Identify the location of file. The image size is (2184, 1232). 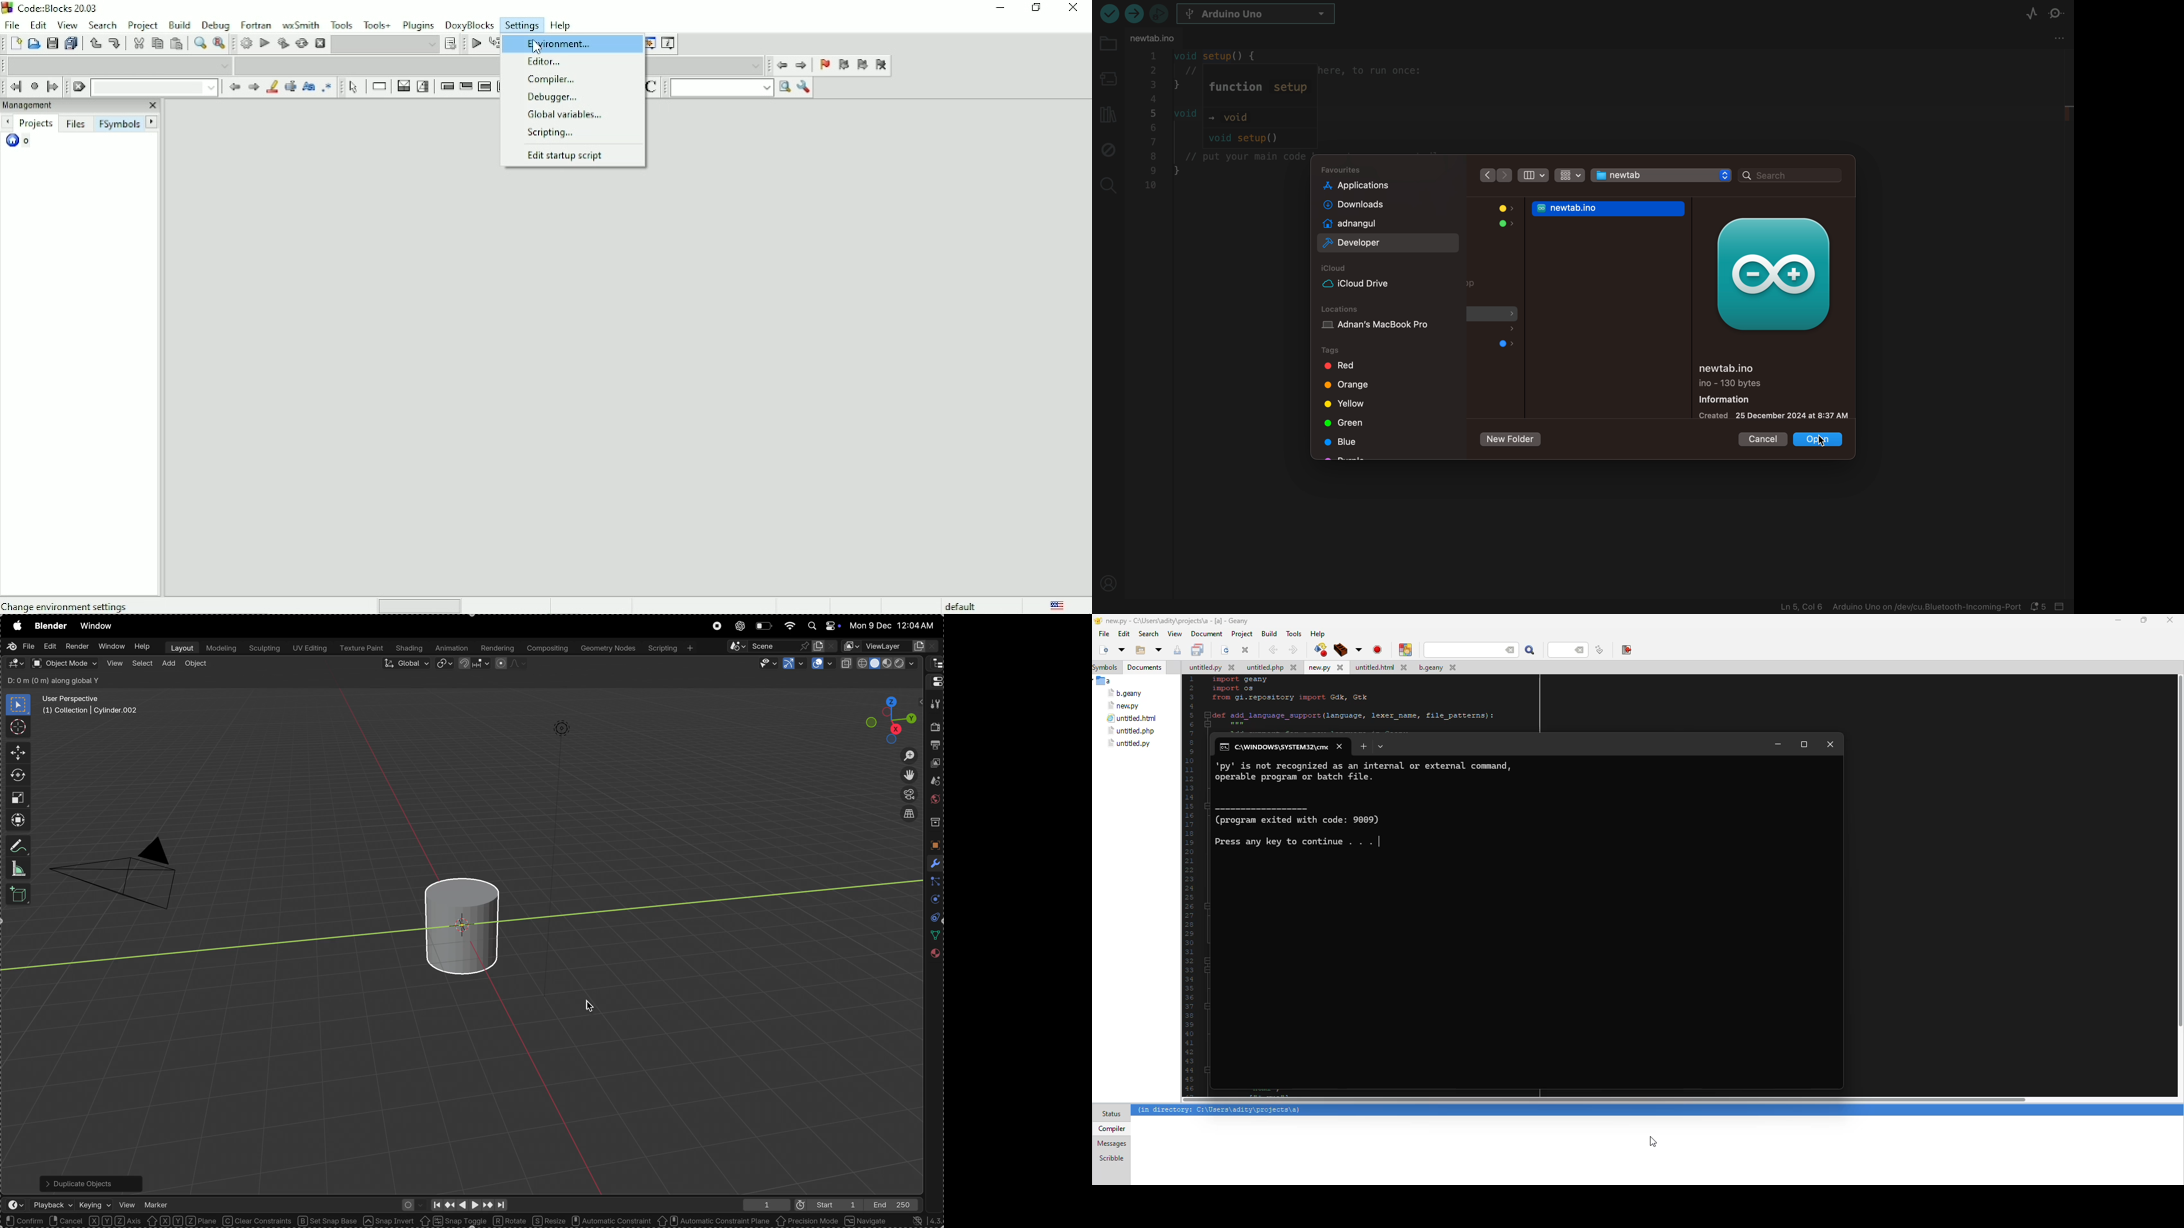
(1379, 667).